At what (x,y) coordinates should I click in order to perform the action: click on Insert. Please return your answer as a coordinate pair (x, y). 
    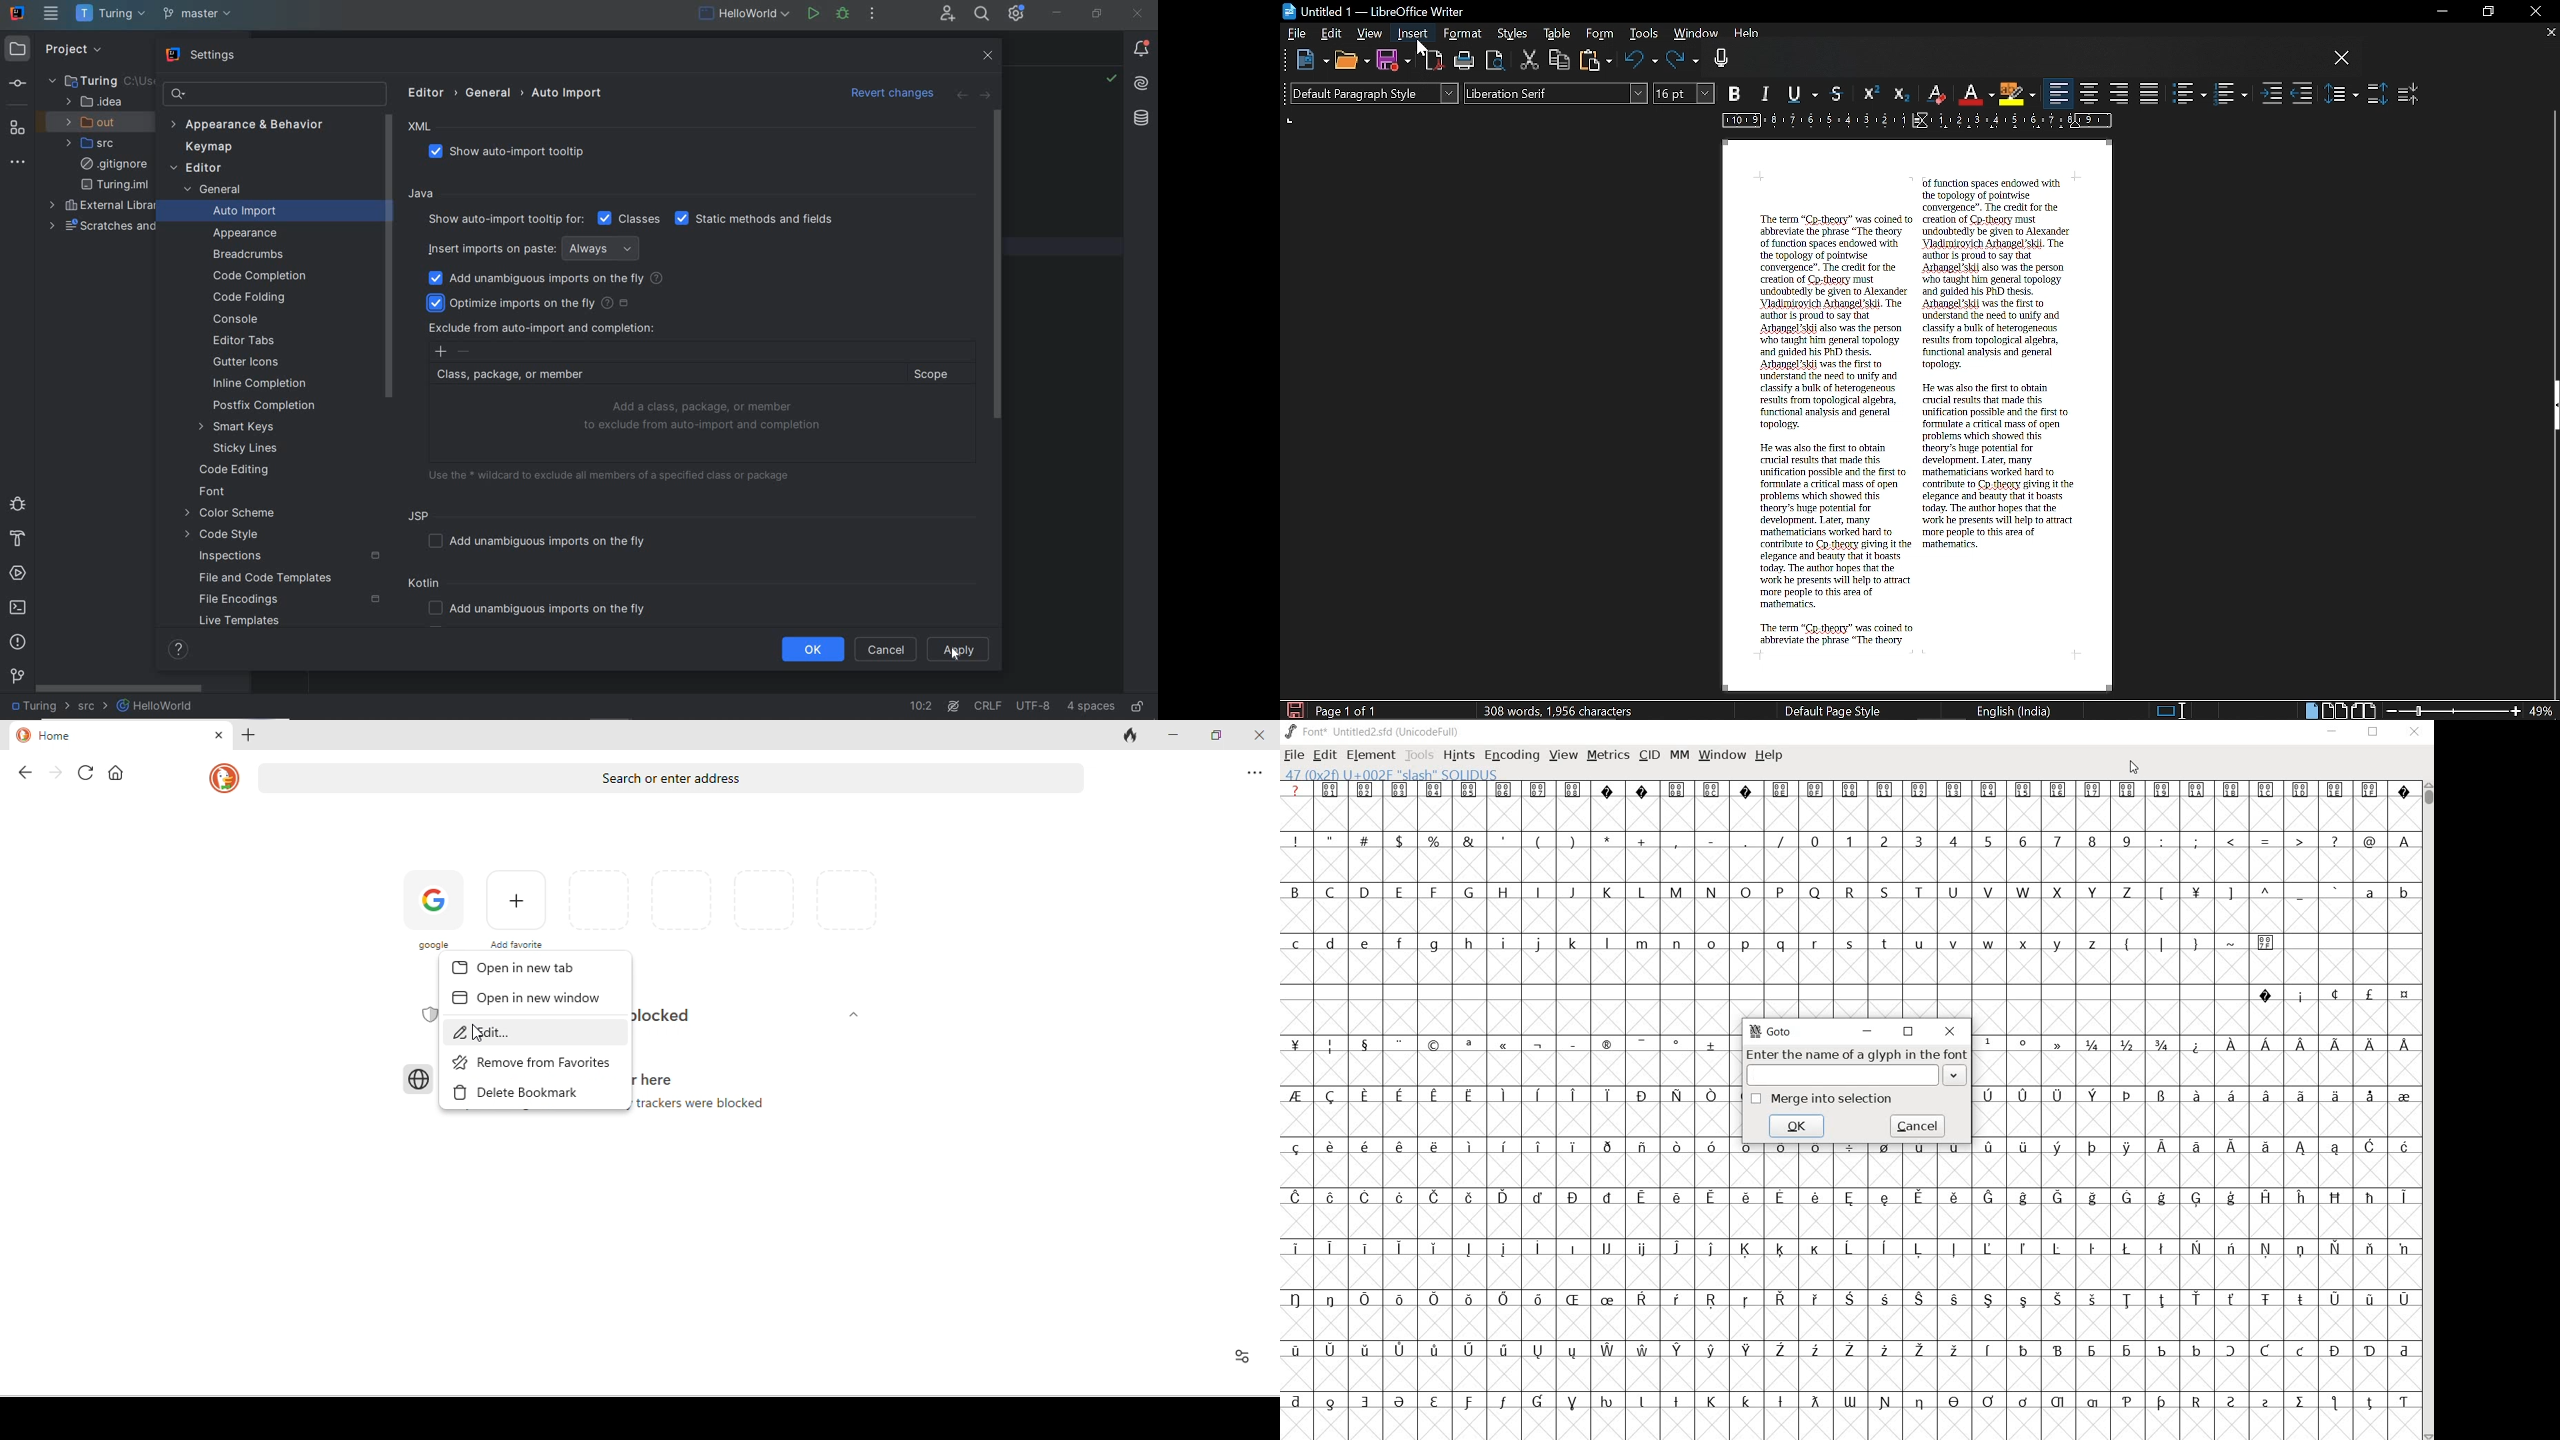
    Looking at the image, I should click on (1414, 34).